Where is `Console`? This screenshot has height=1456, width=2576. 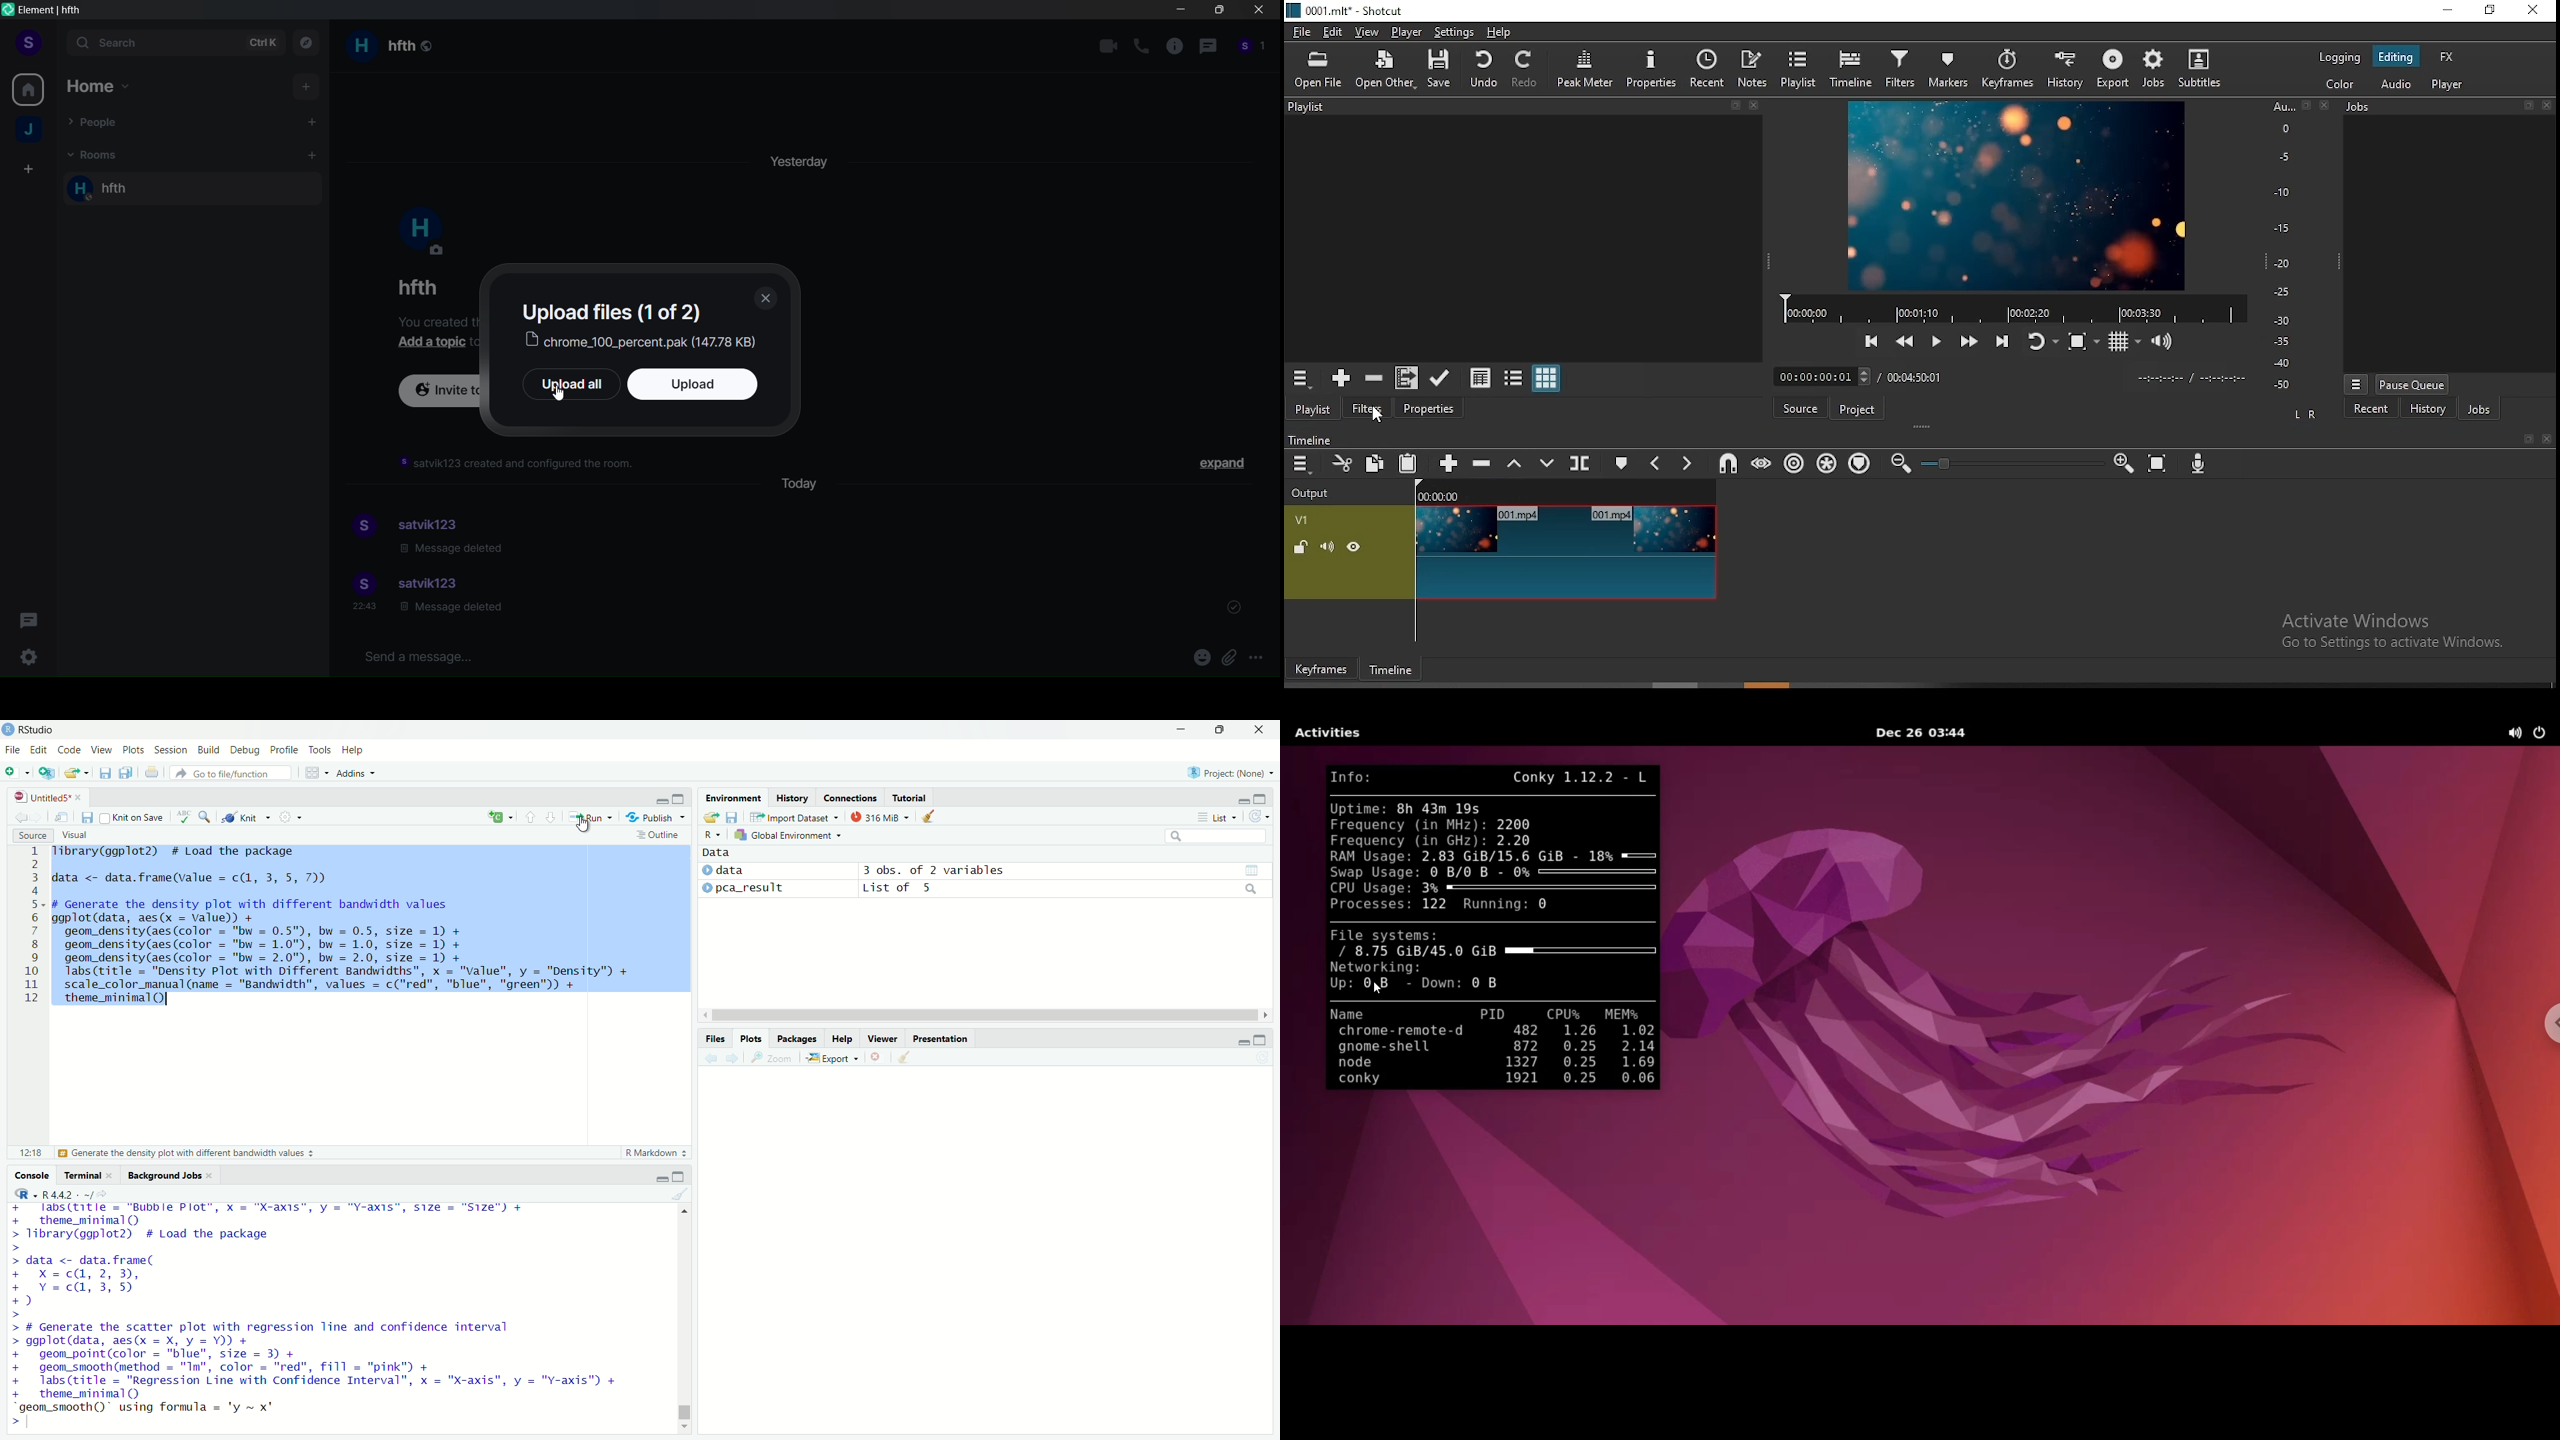
Console is located at coordinates (31, 1175).